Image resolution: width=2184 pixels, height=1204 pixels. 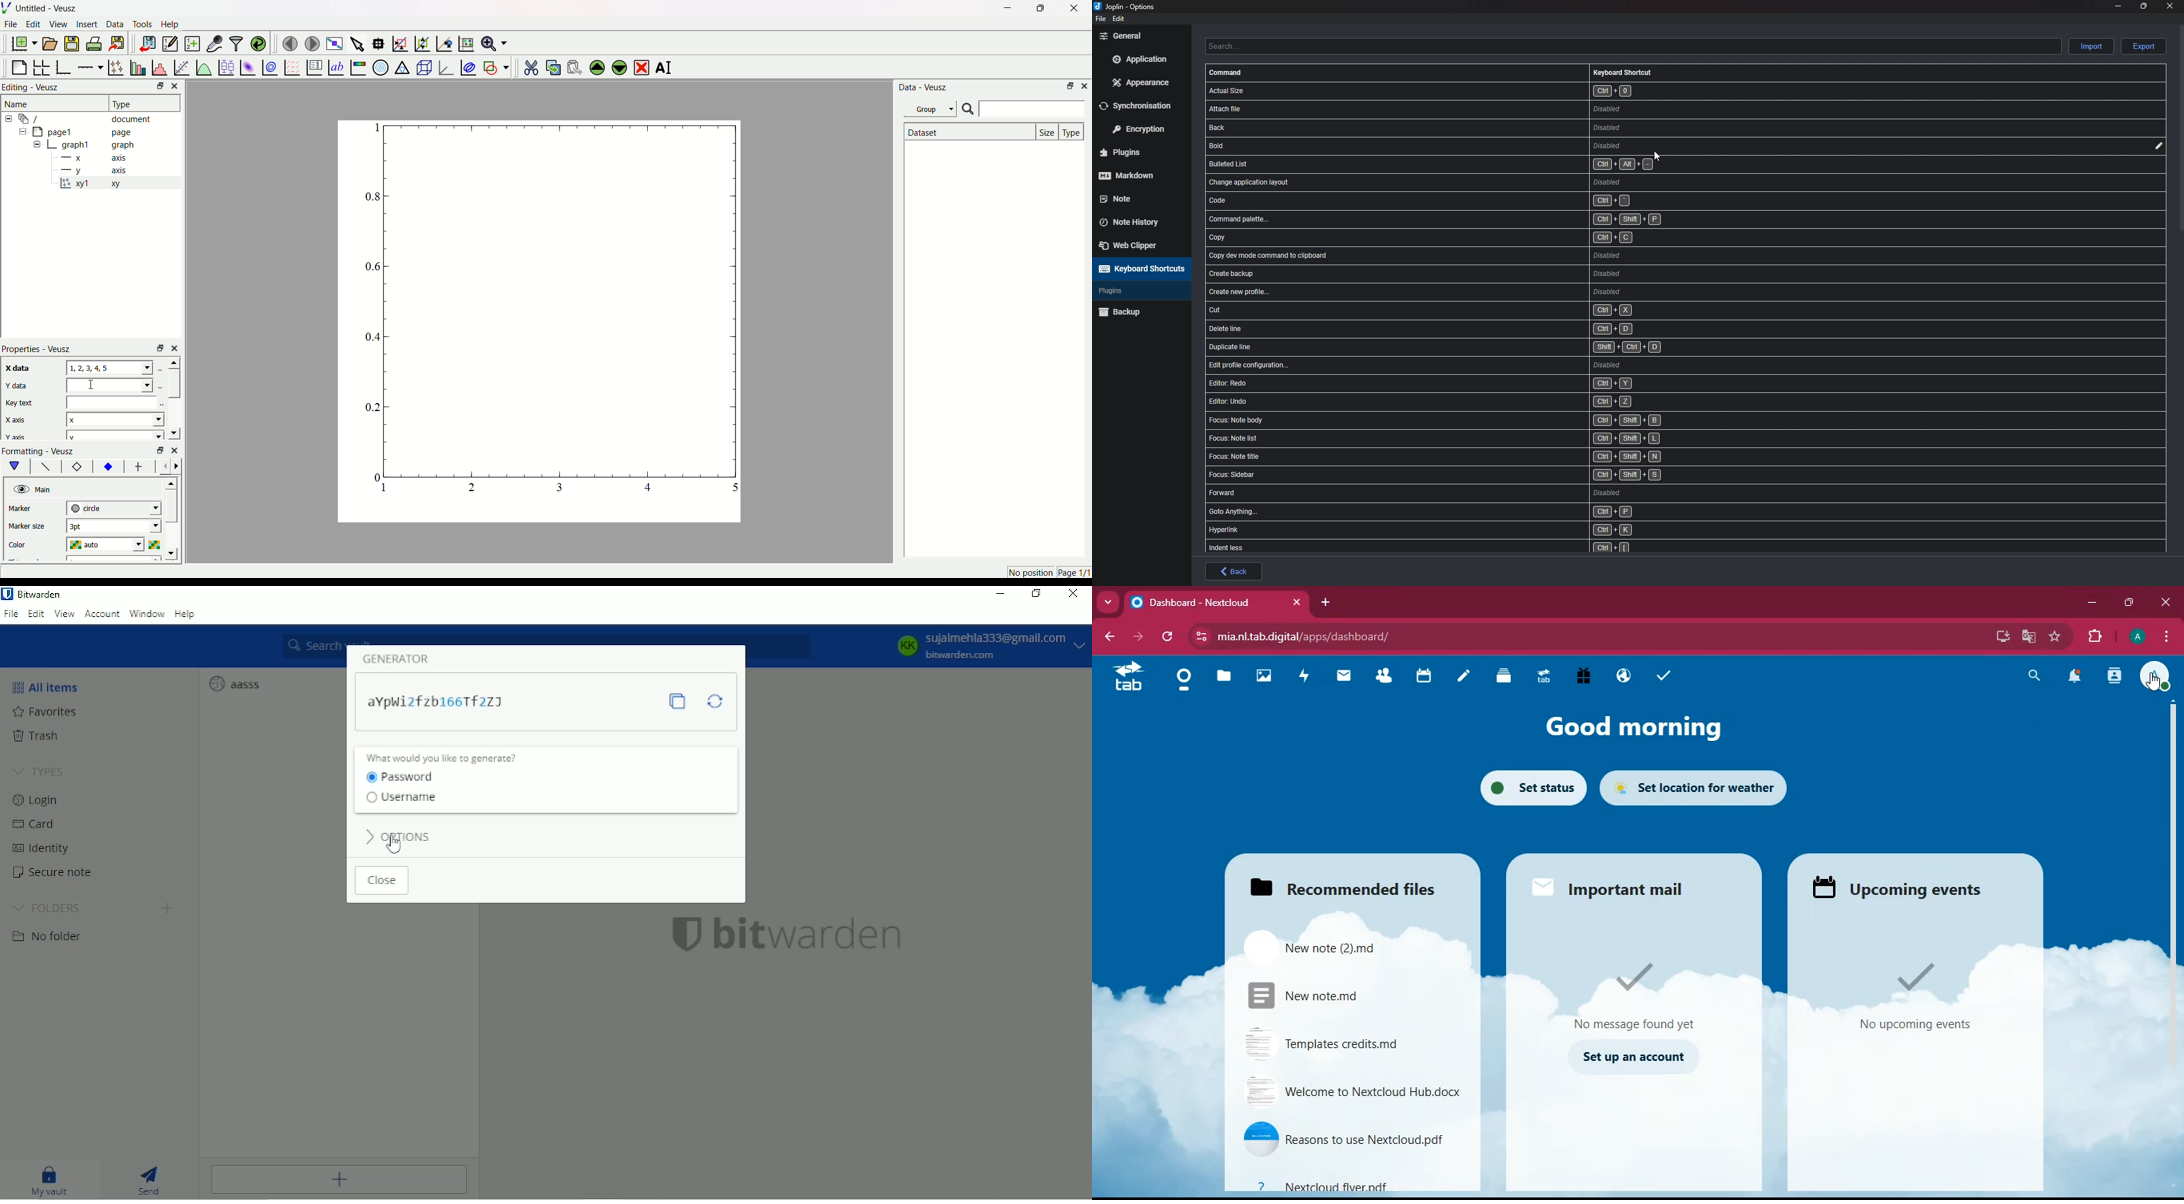 I want to click on collapse, so click(x=20, y=133).